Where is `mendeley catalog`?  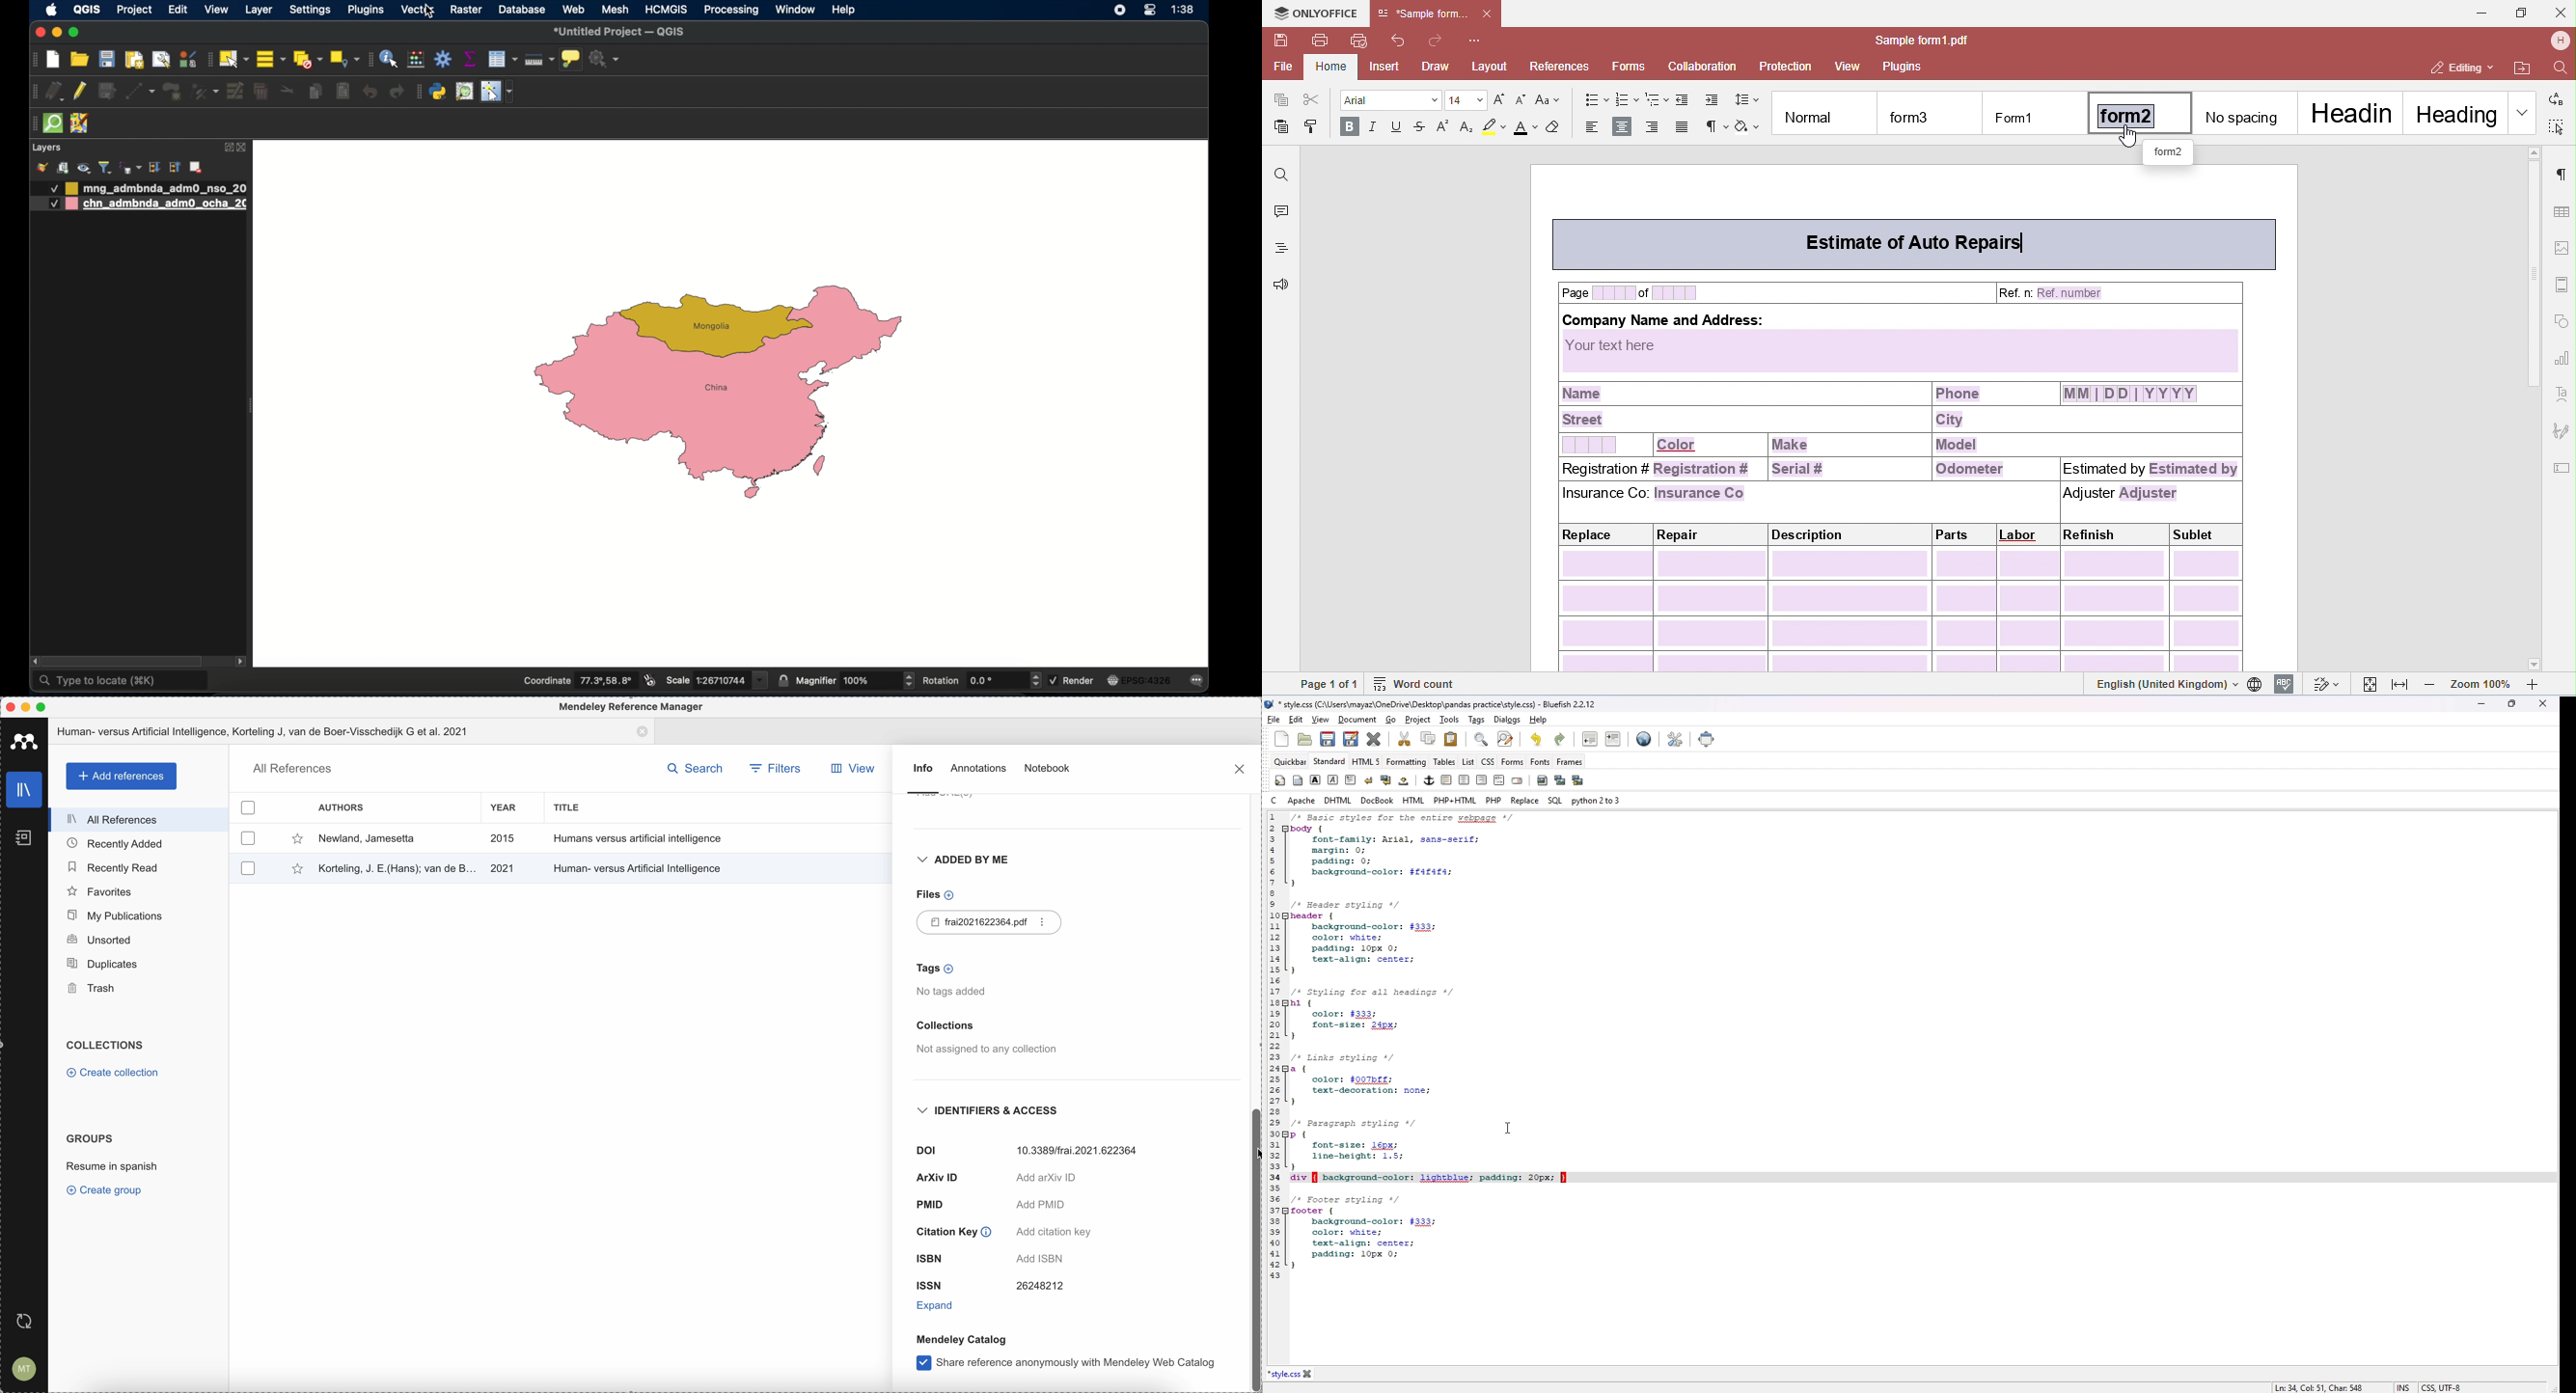
mendeley catalog is located at coordinates (961, 1339).